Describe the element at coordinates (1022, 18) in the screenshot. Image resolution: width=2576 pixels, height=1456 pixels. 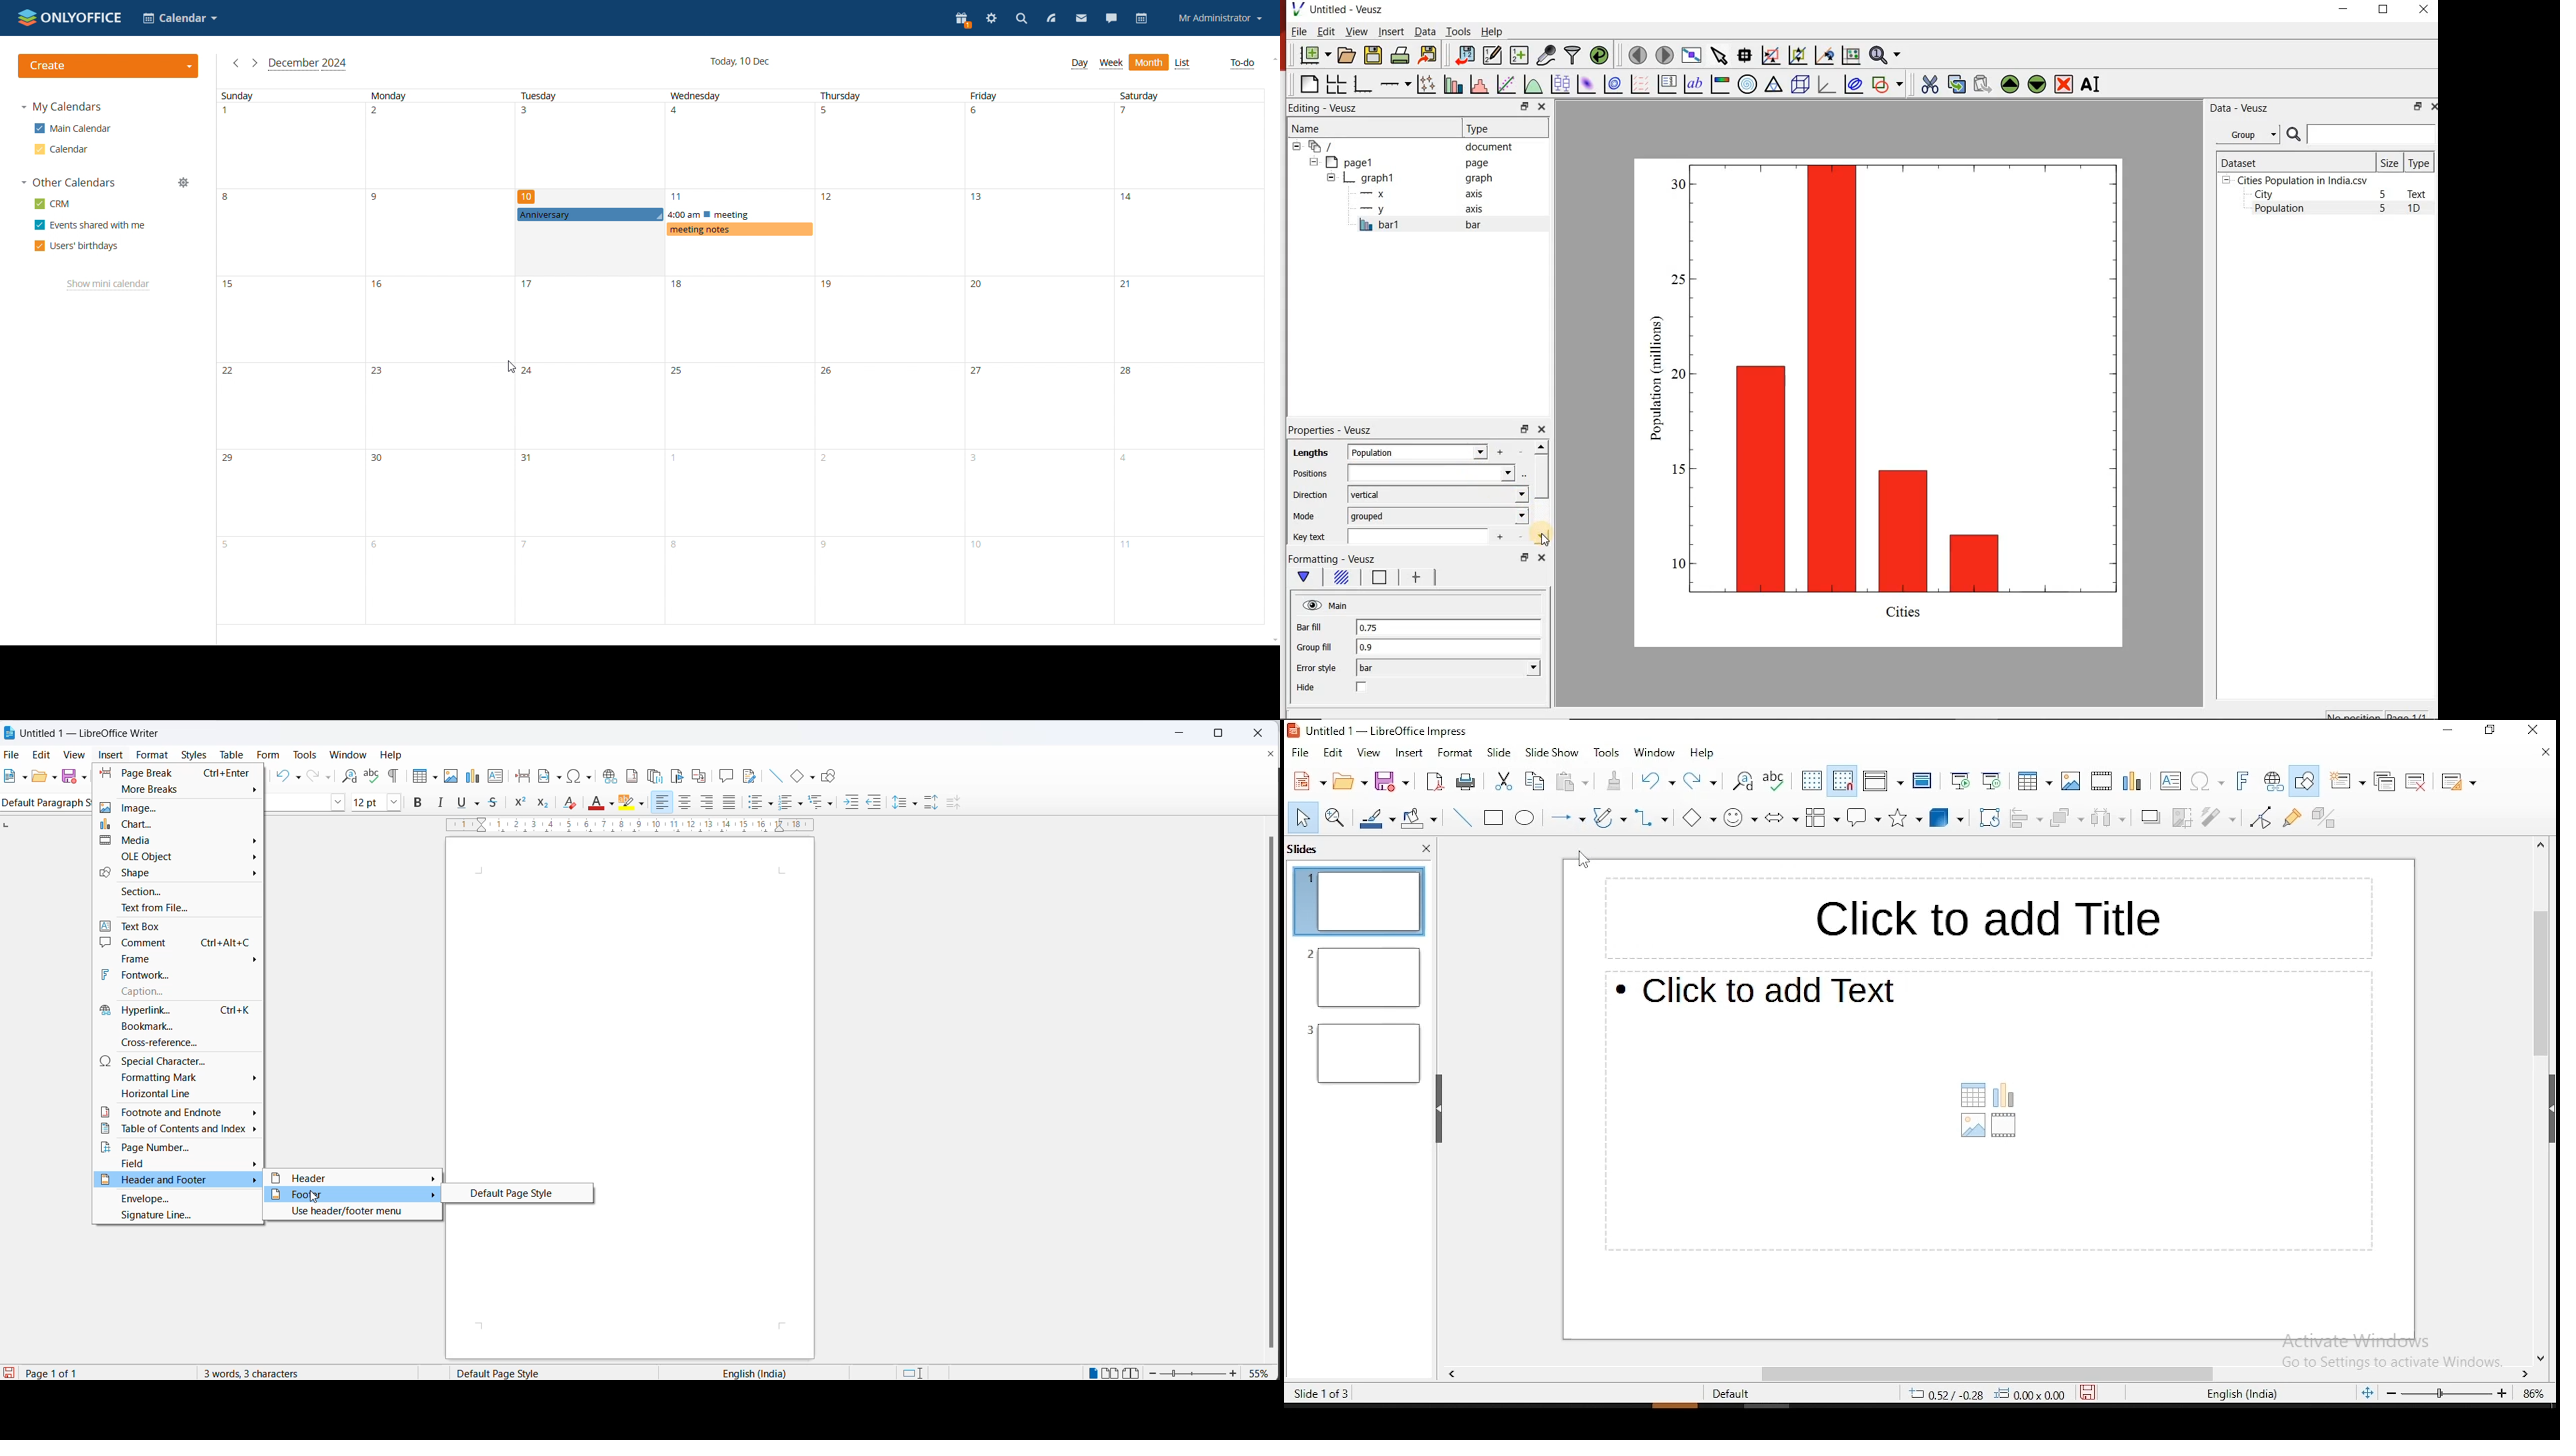
I see `search` at that location.